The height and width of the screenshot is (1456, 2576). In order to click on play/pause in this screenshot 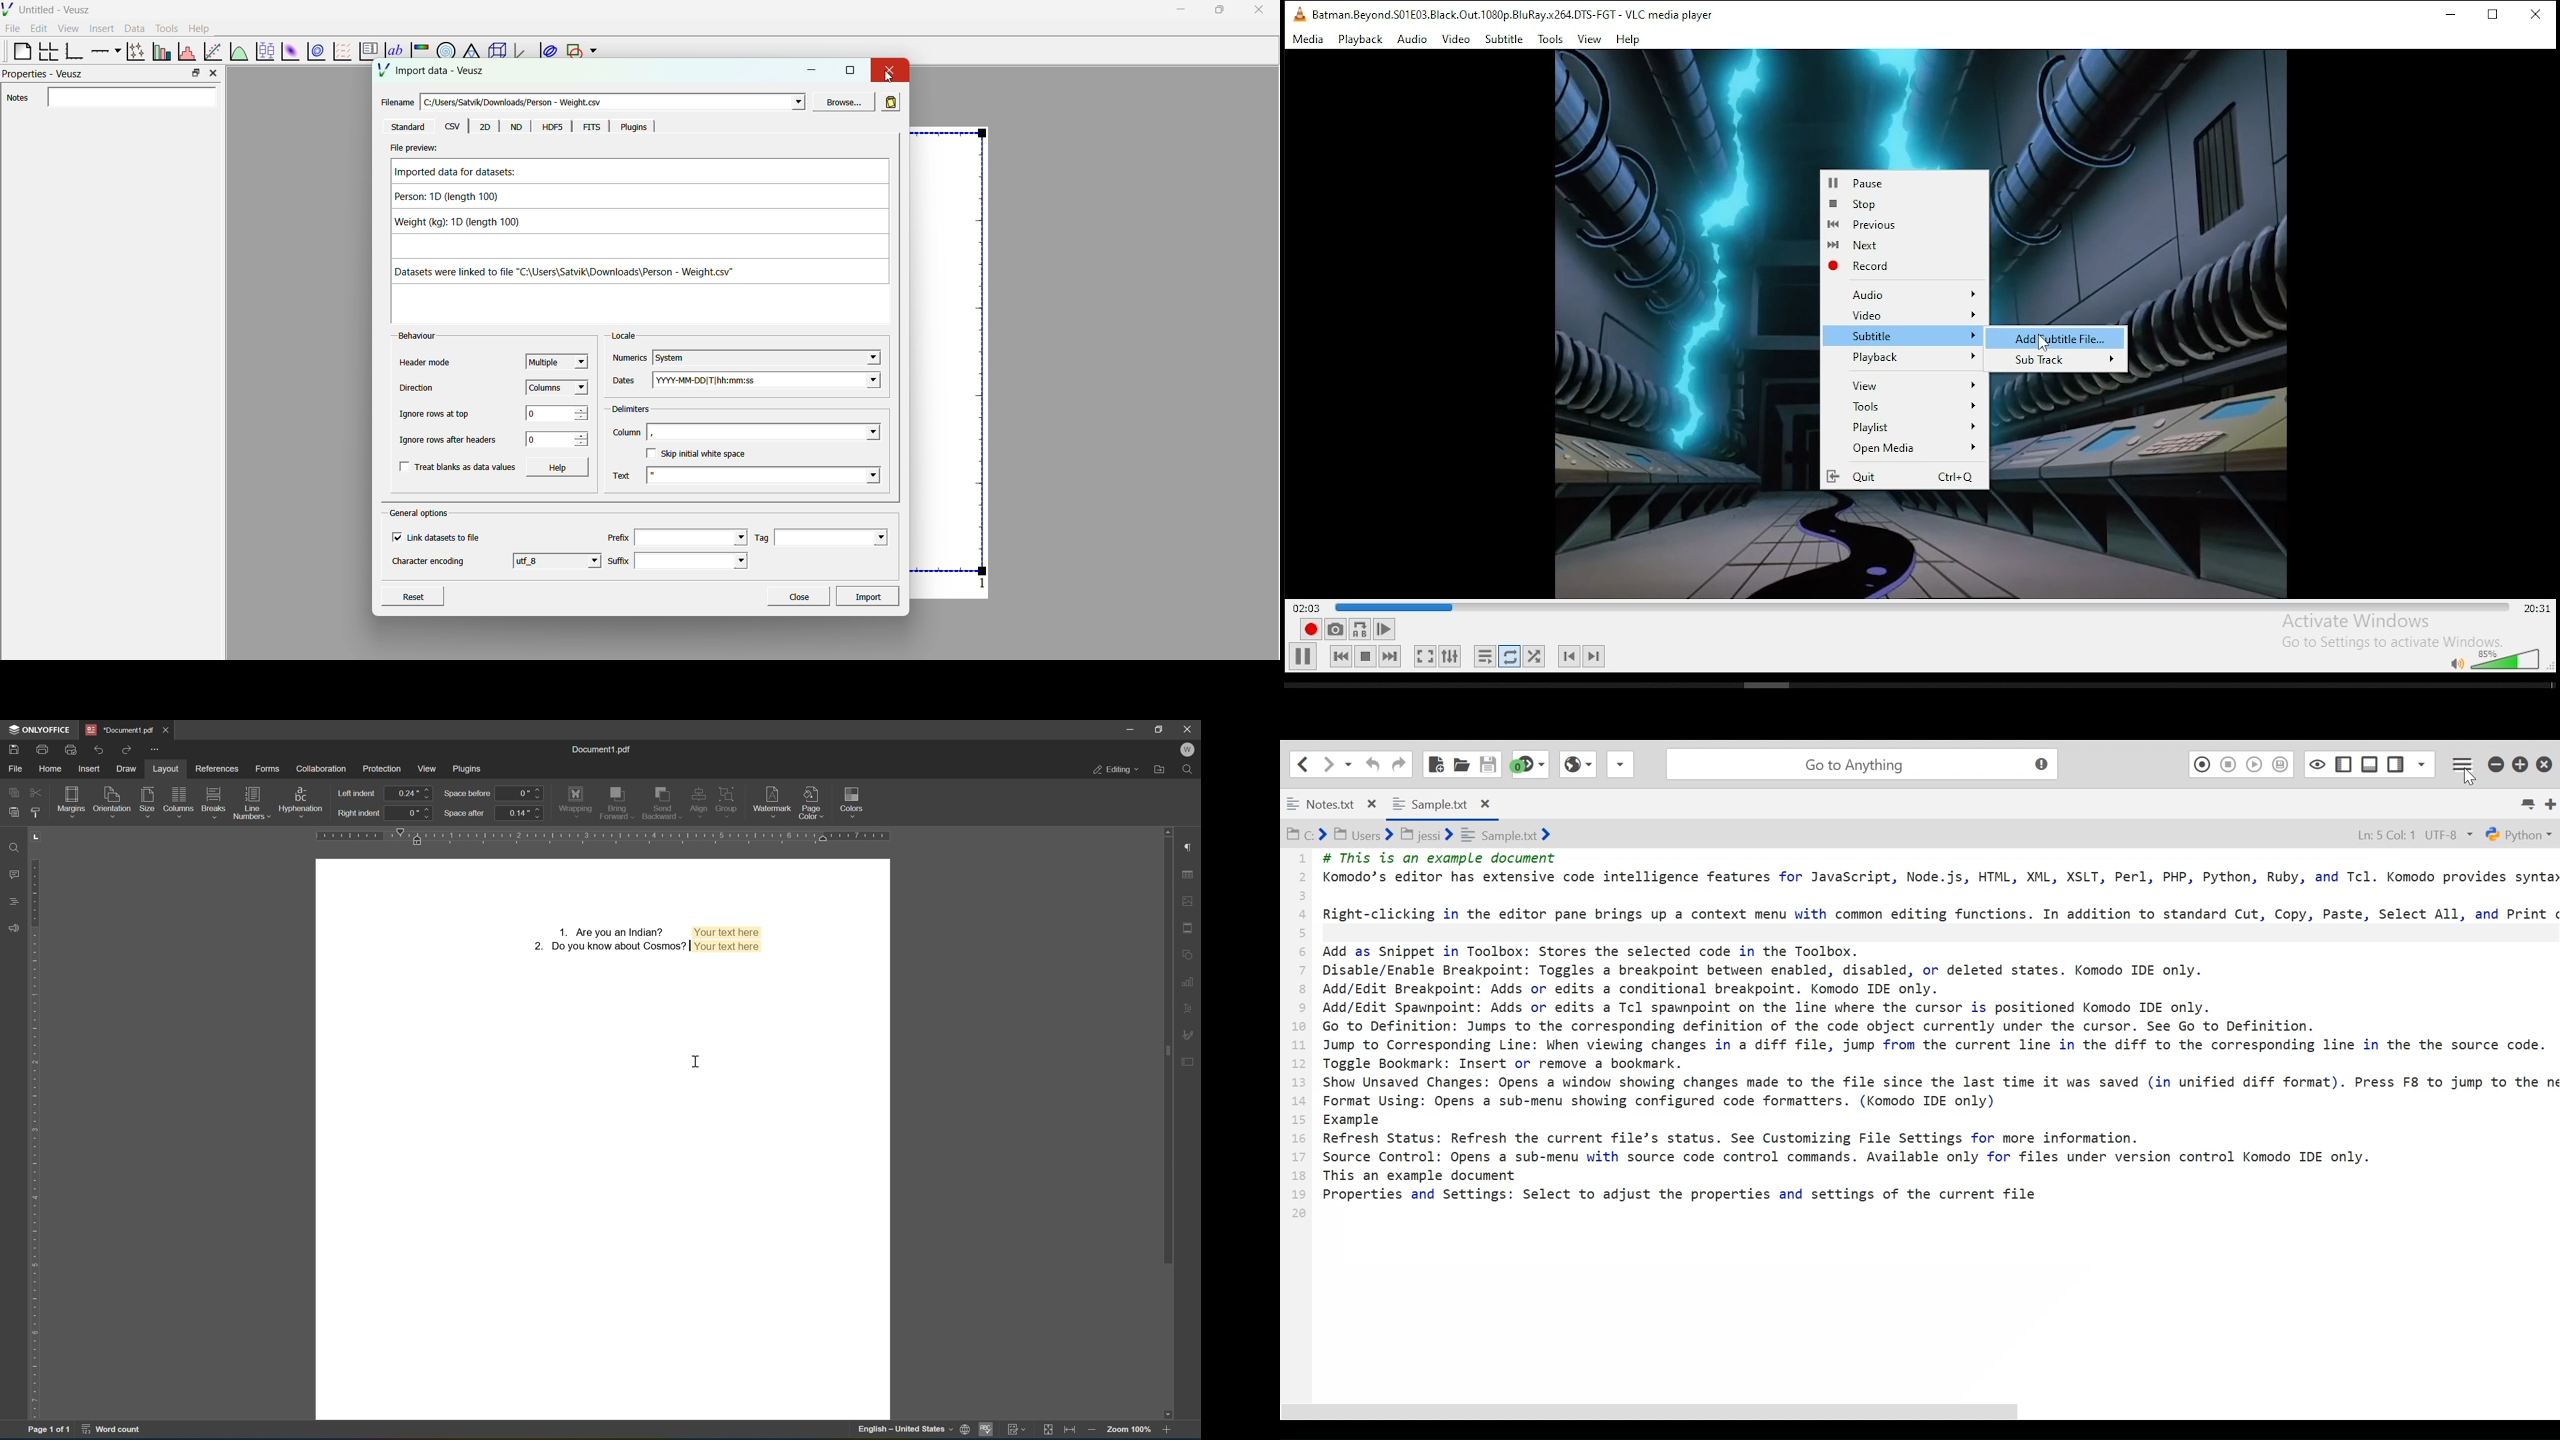, I will do `click(1303, 657)`.